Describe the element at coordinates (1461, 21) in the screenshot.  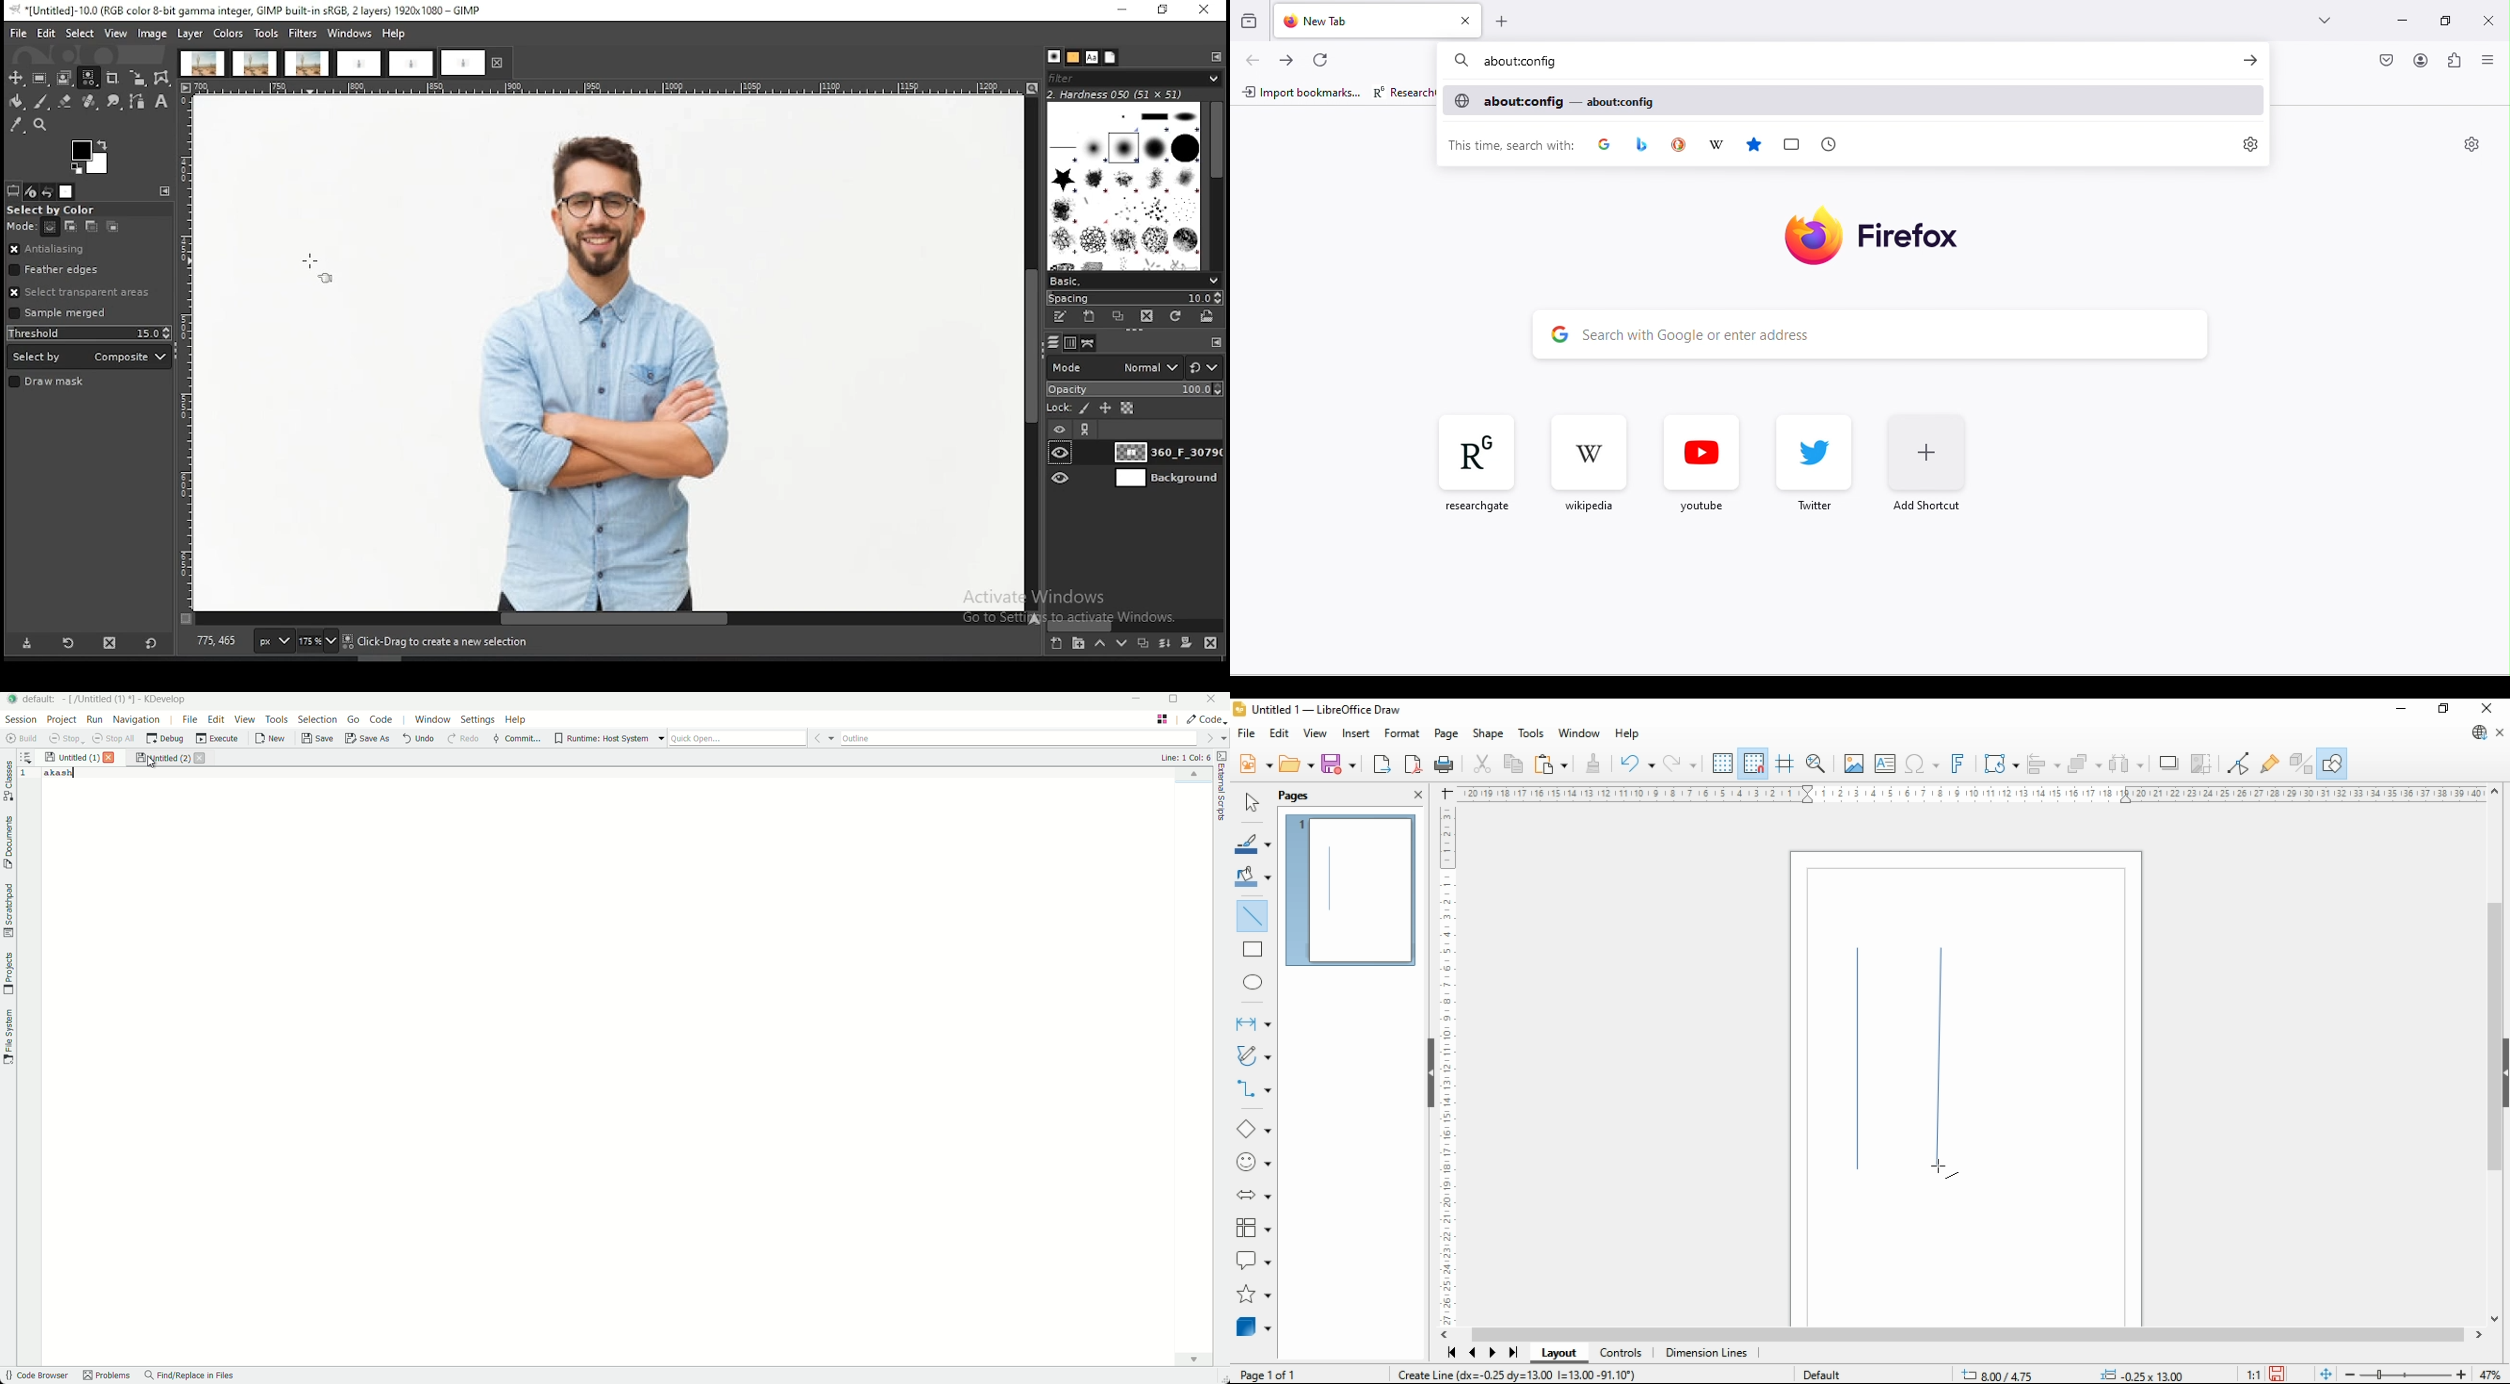
I see `close` at that location.